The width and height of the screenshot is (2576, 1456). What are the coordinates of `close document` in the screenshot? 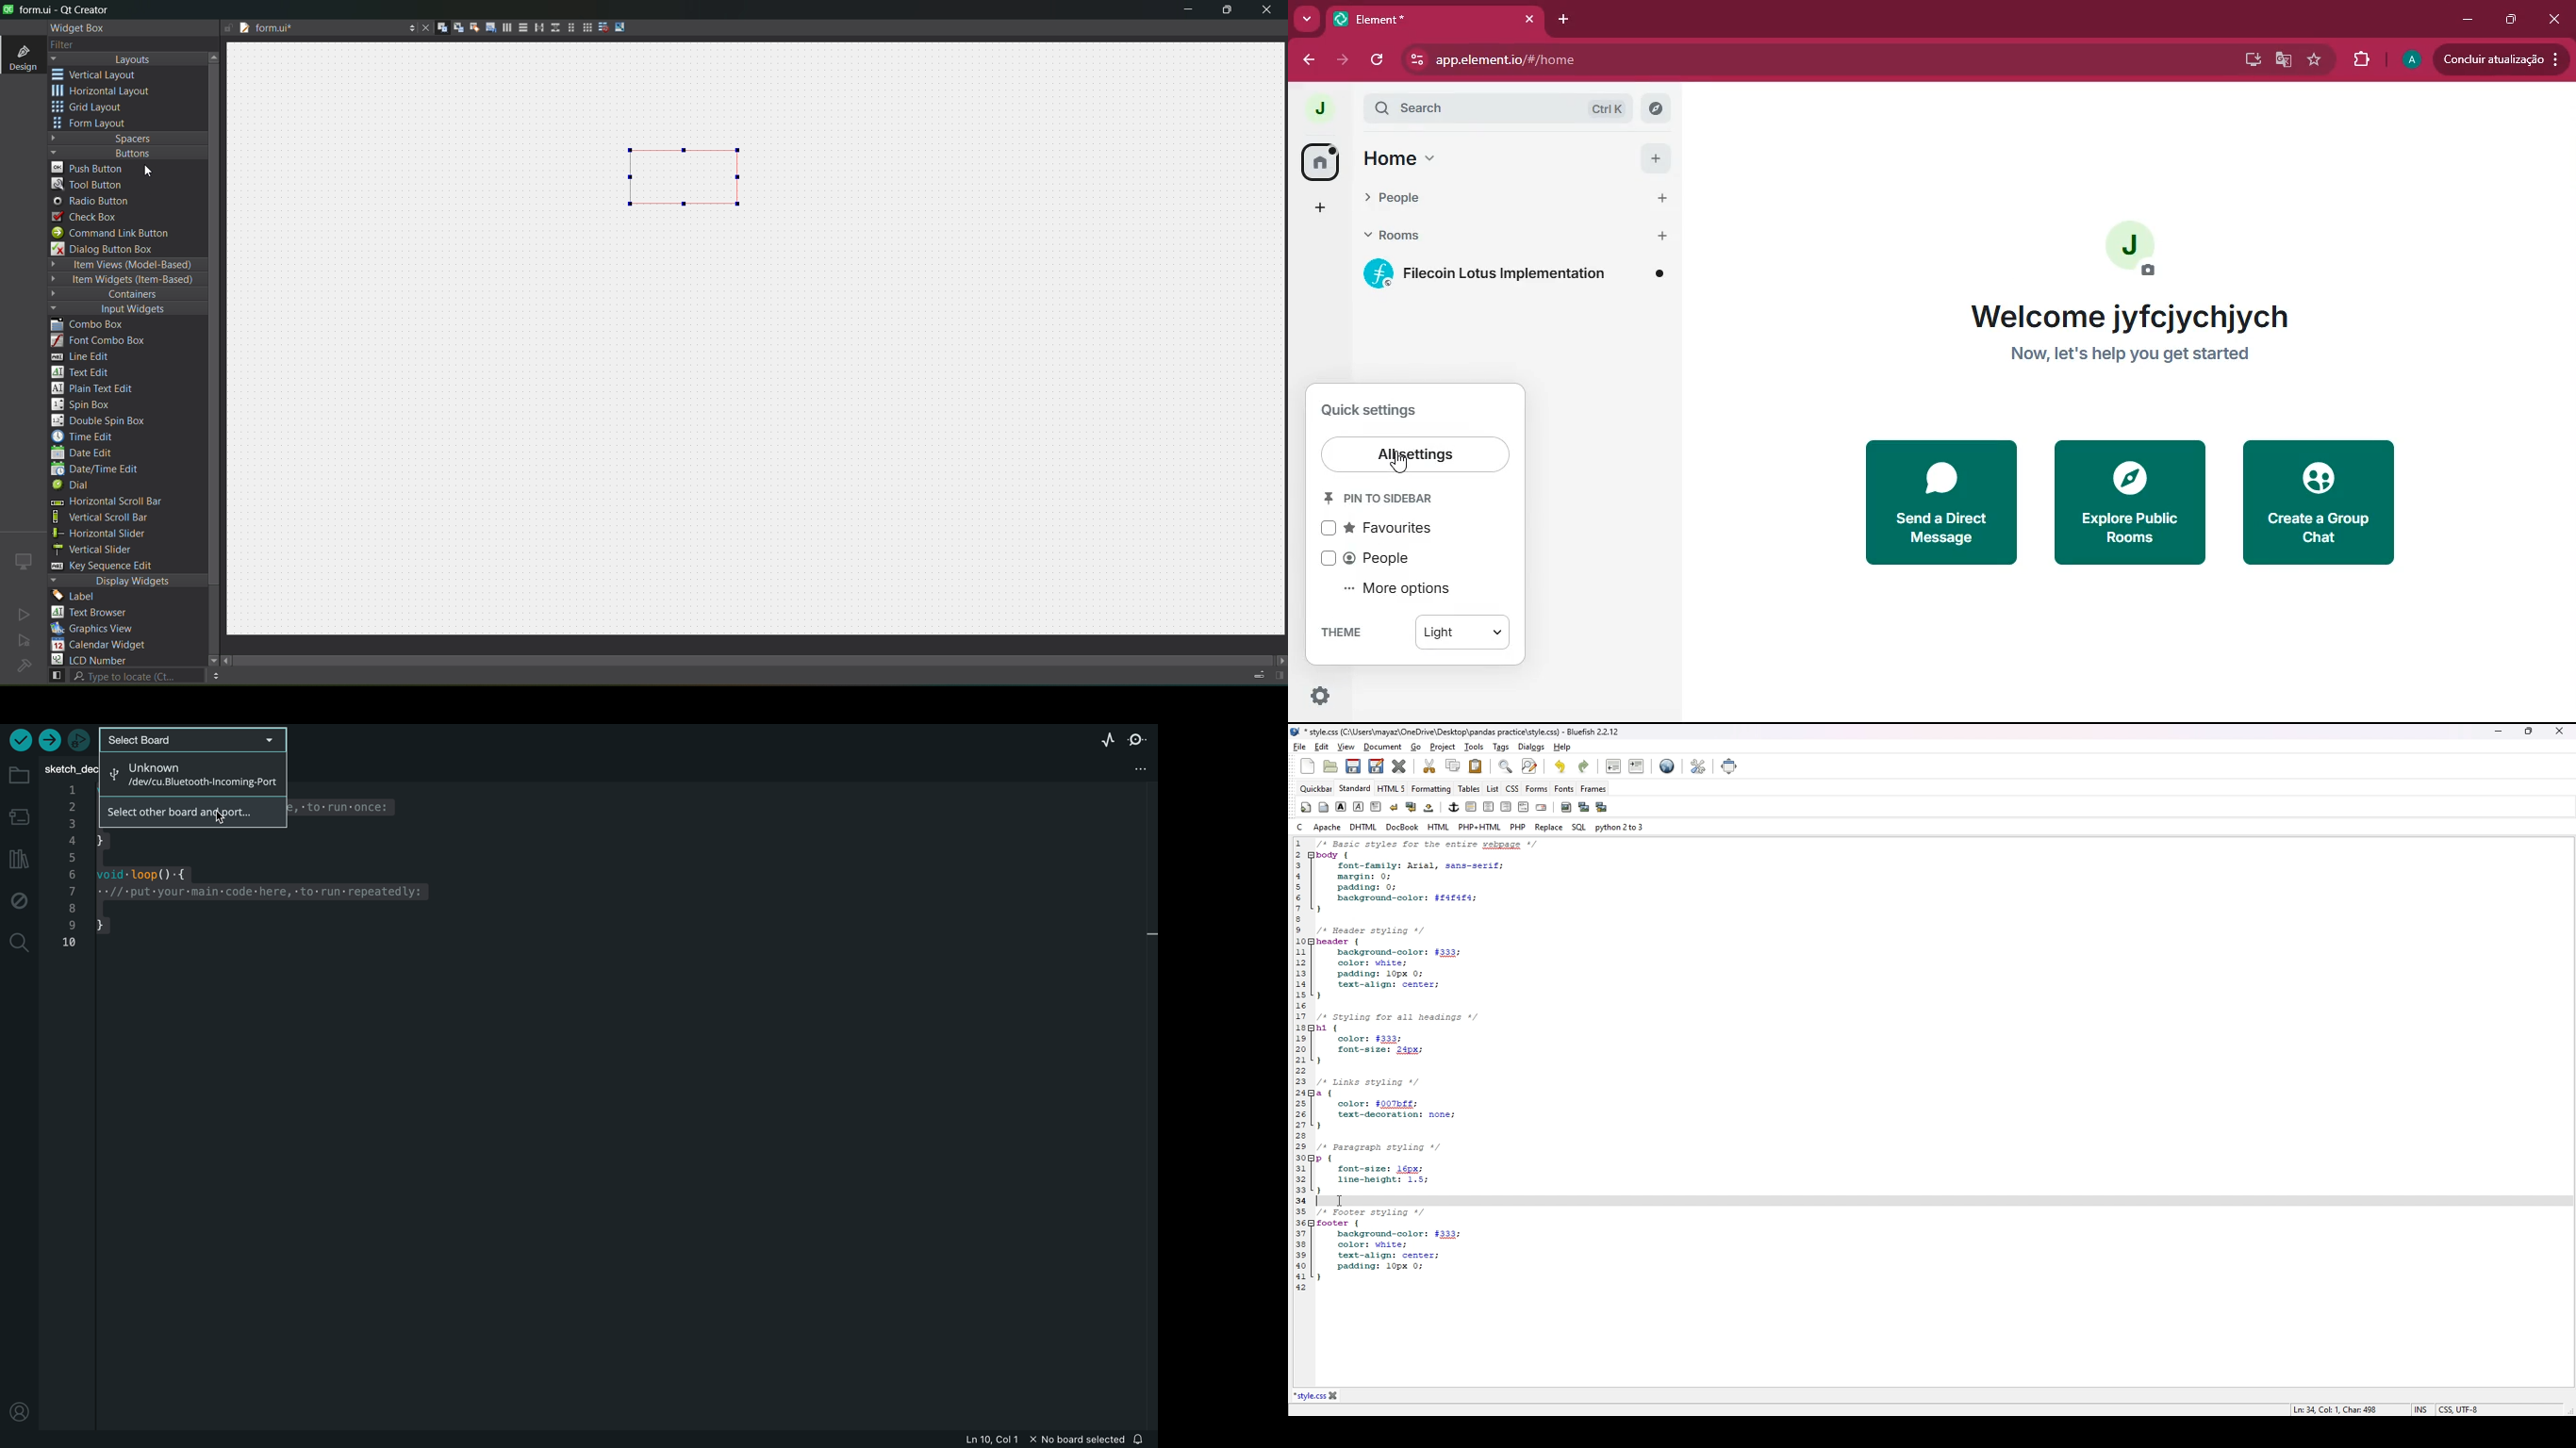 It's located at (423, 29).